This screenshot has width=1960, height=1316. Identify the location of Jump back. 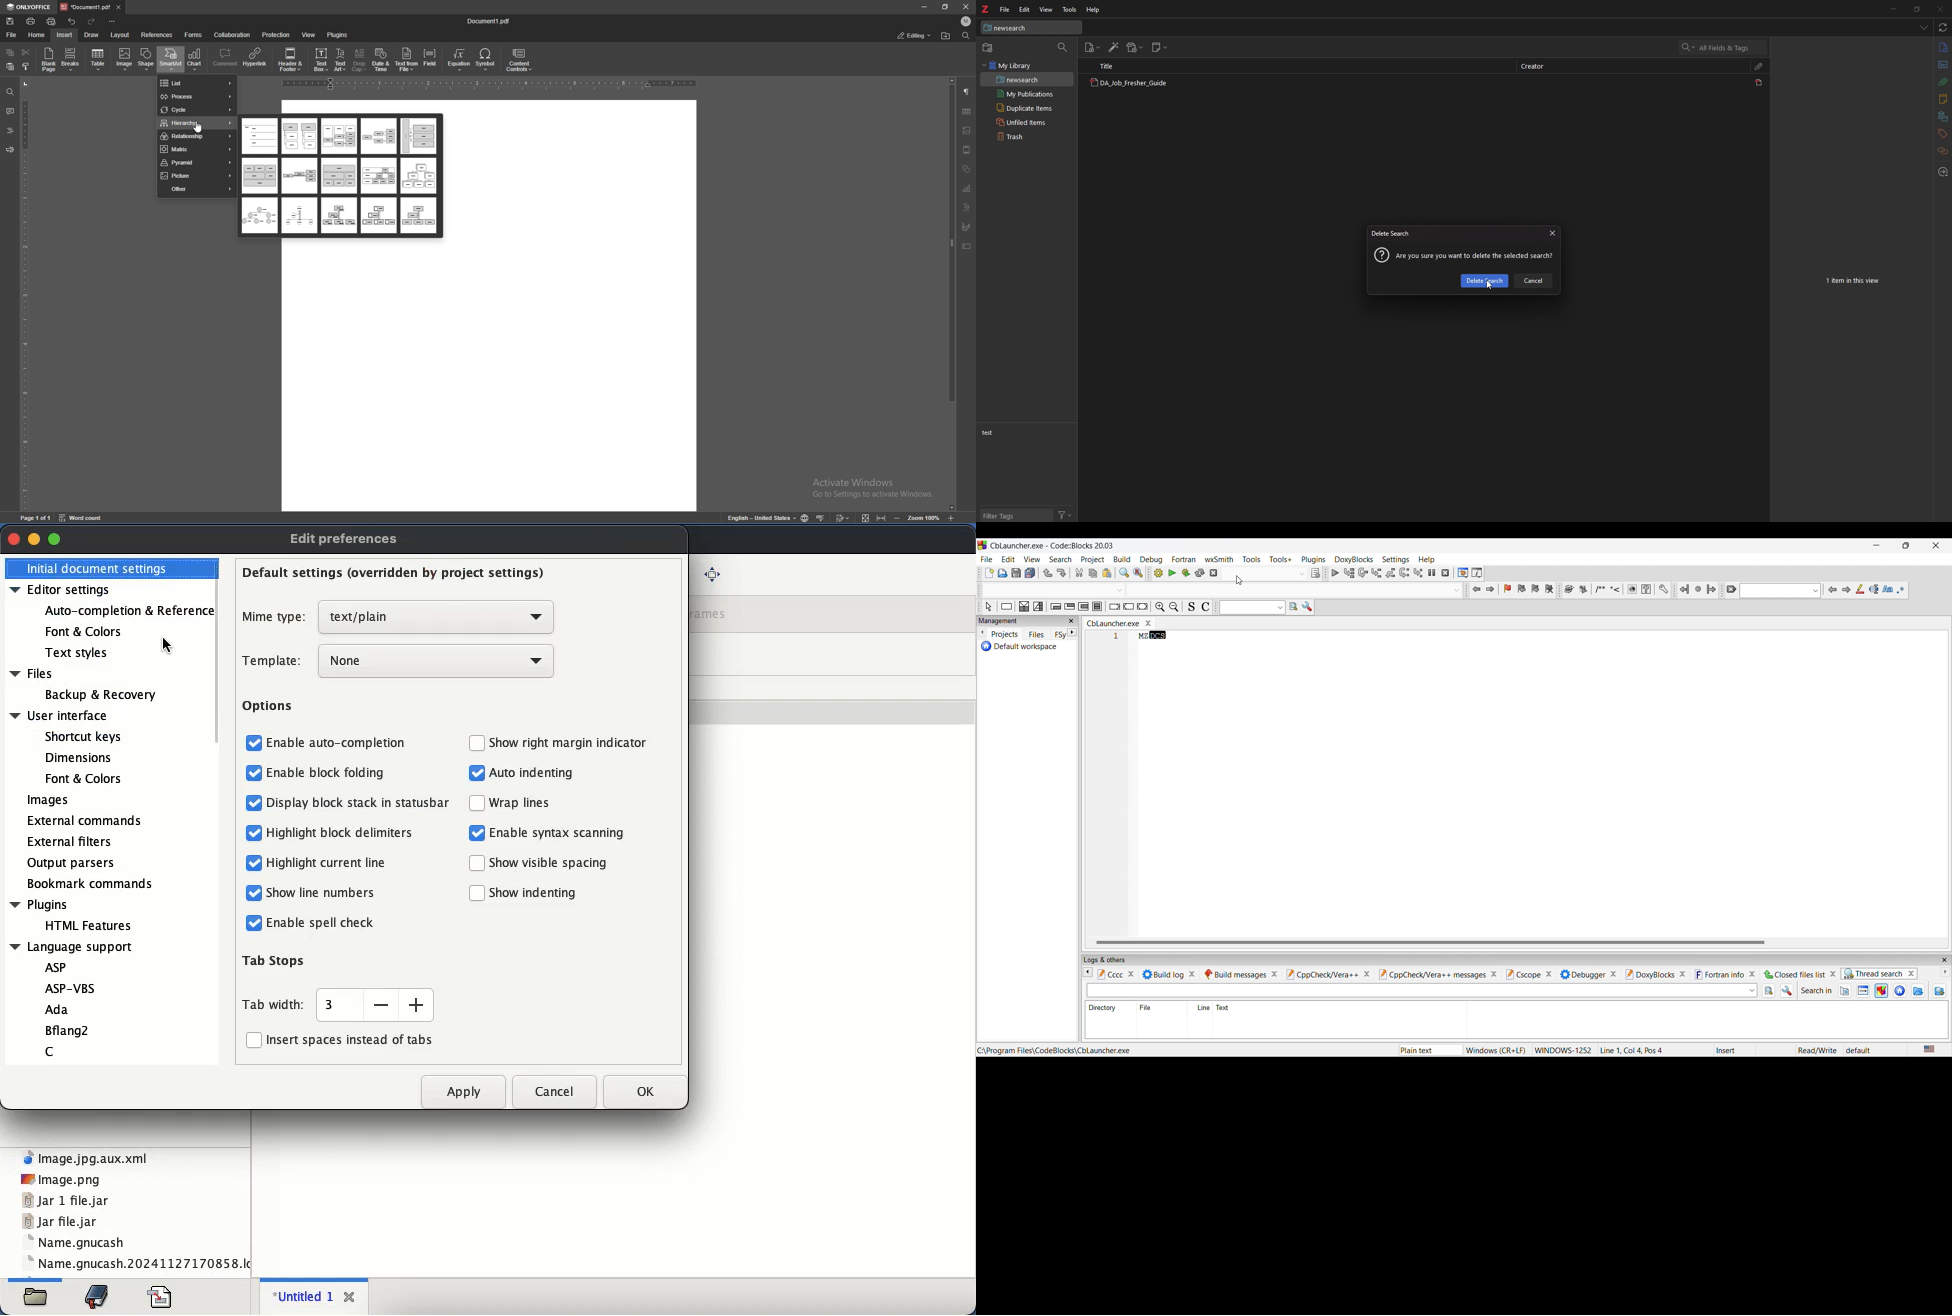
(1477, 589).